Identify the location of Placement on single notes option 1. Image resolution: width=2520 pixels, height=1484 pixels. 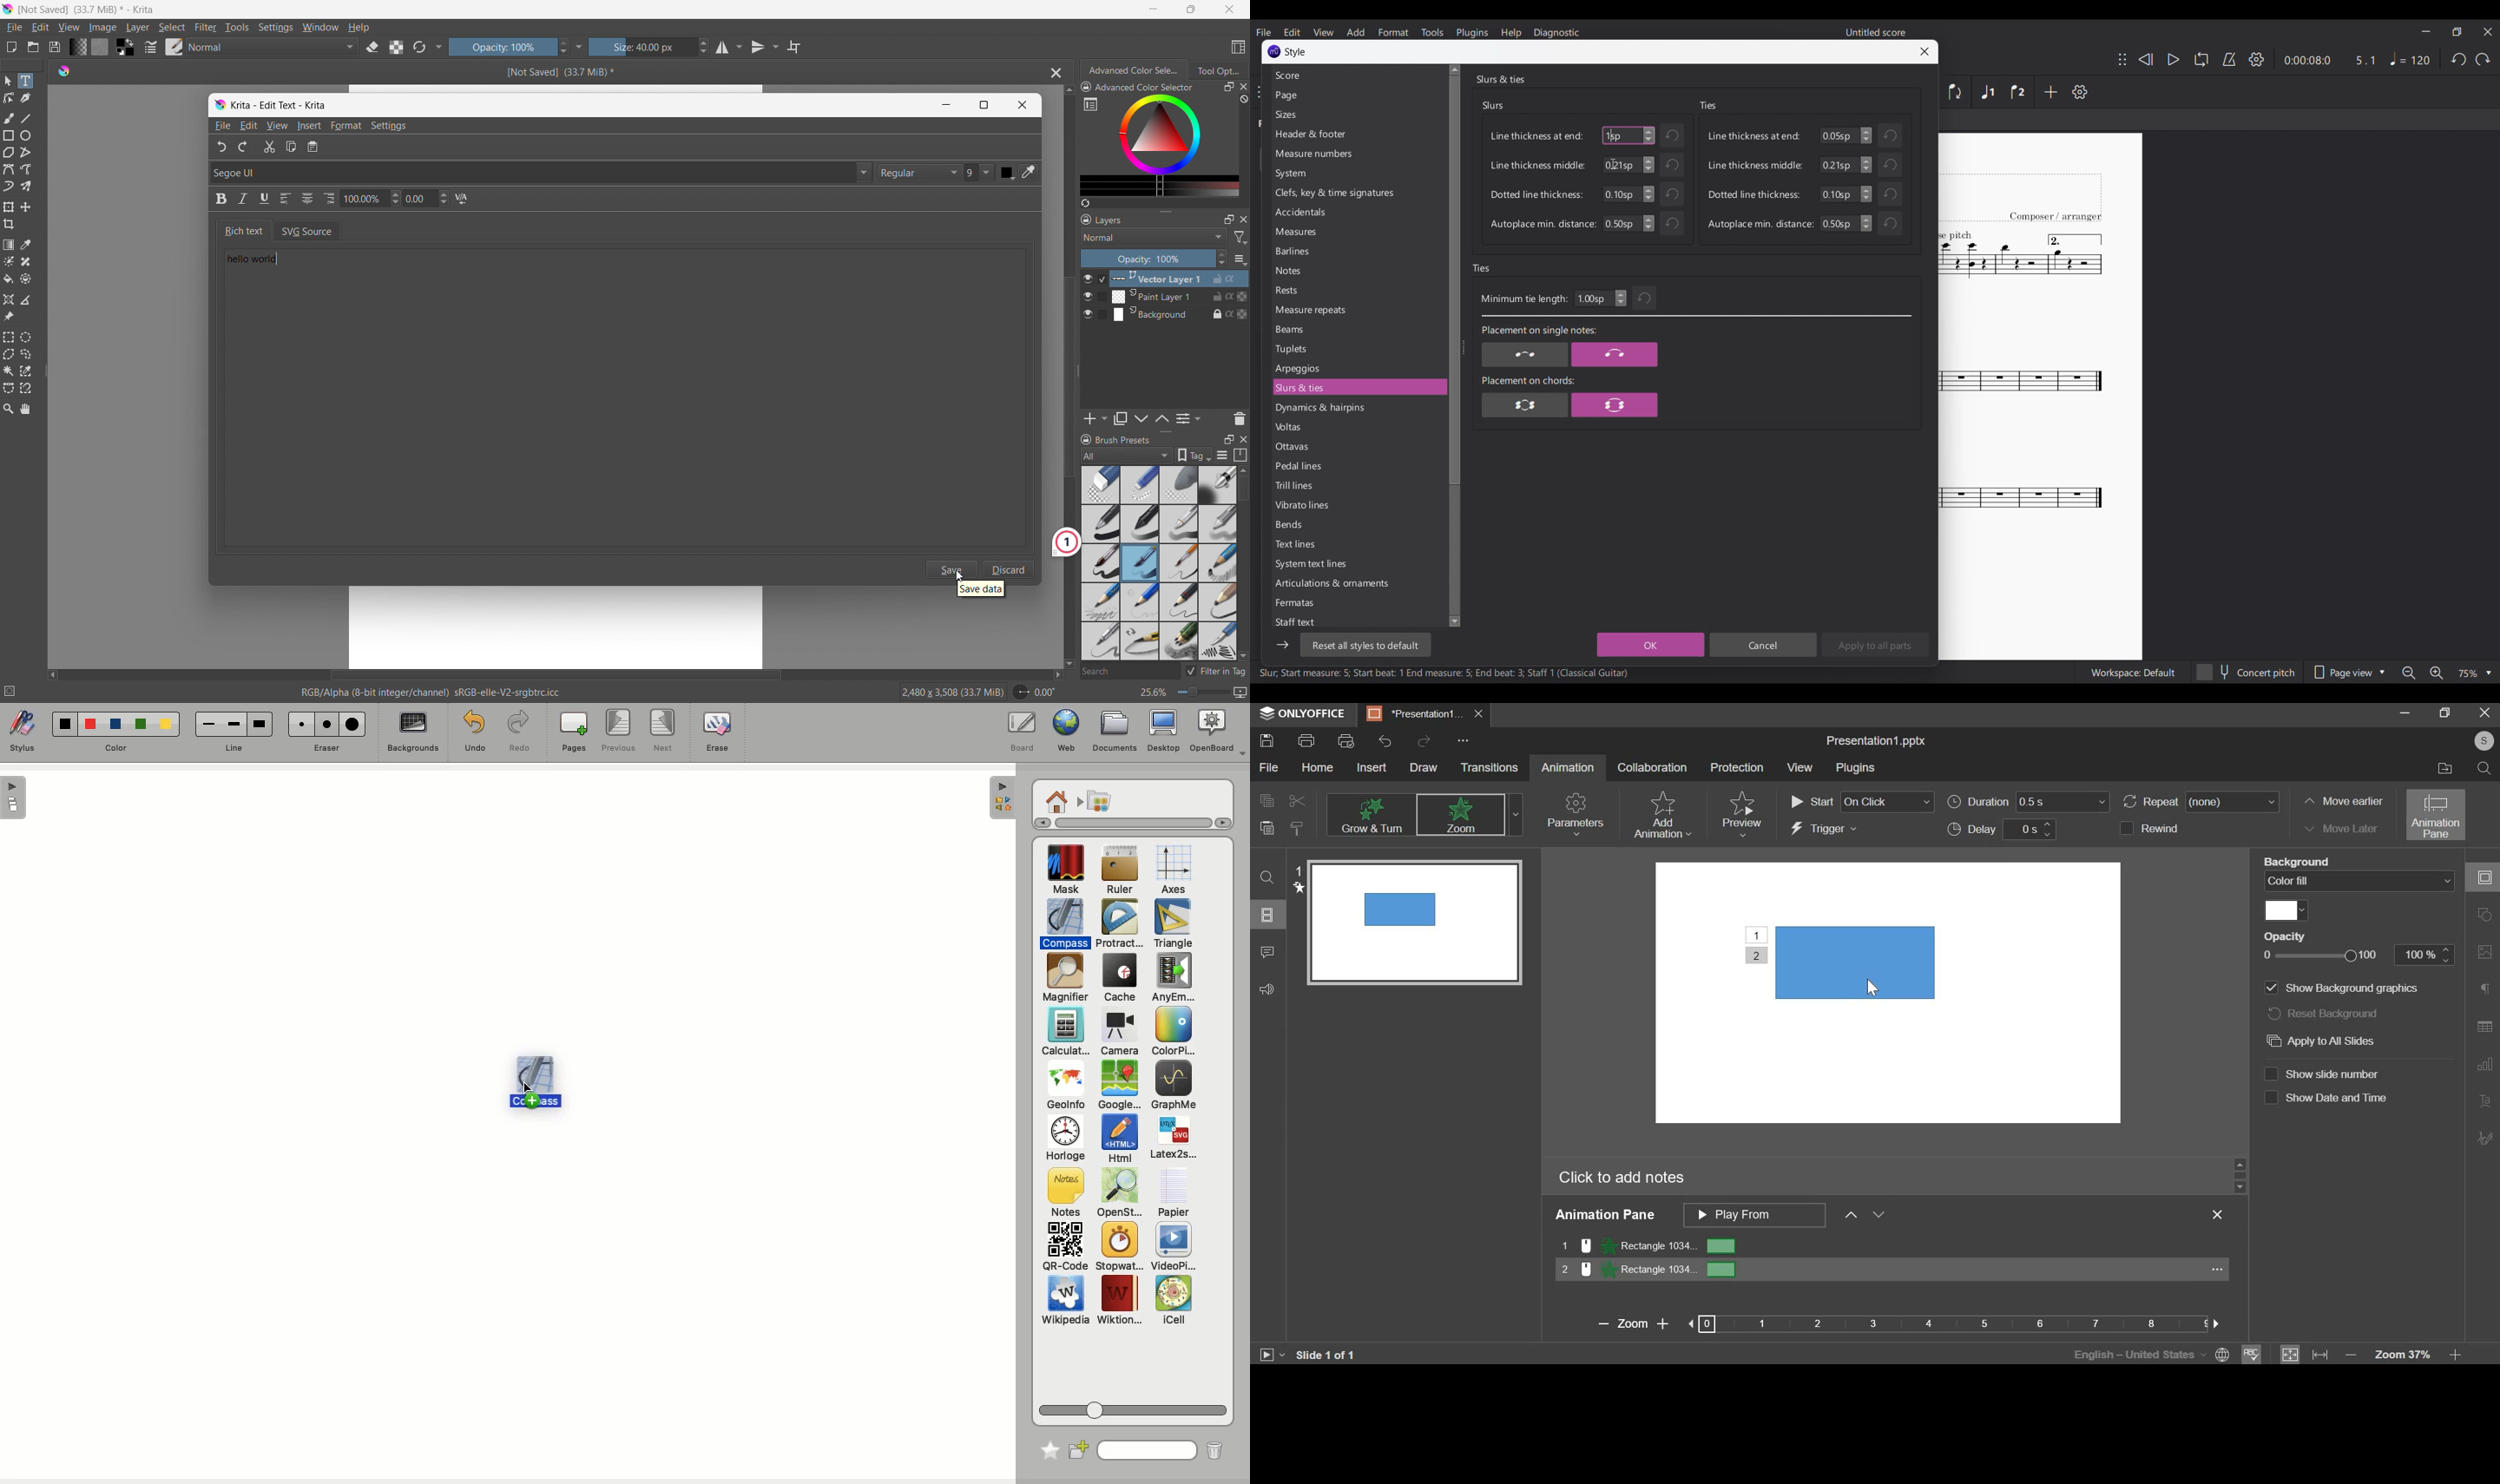
(1524, 355).